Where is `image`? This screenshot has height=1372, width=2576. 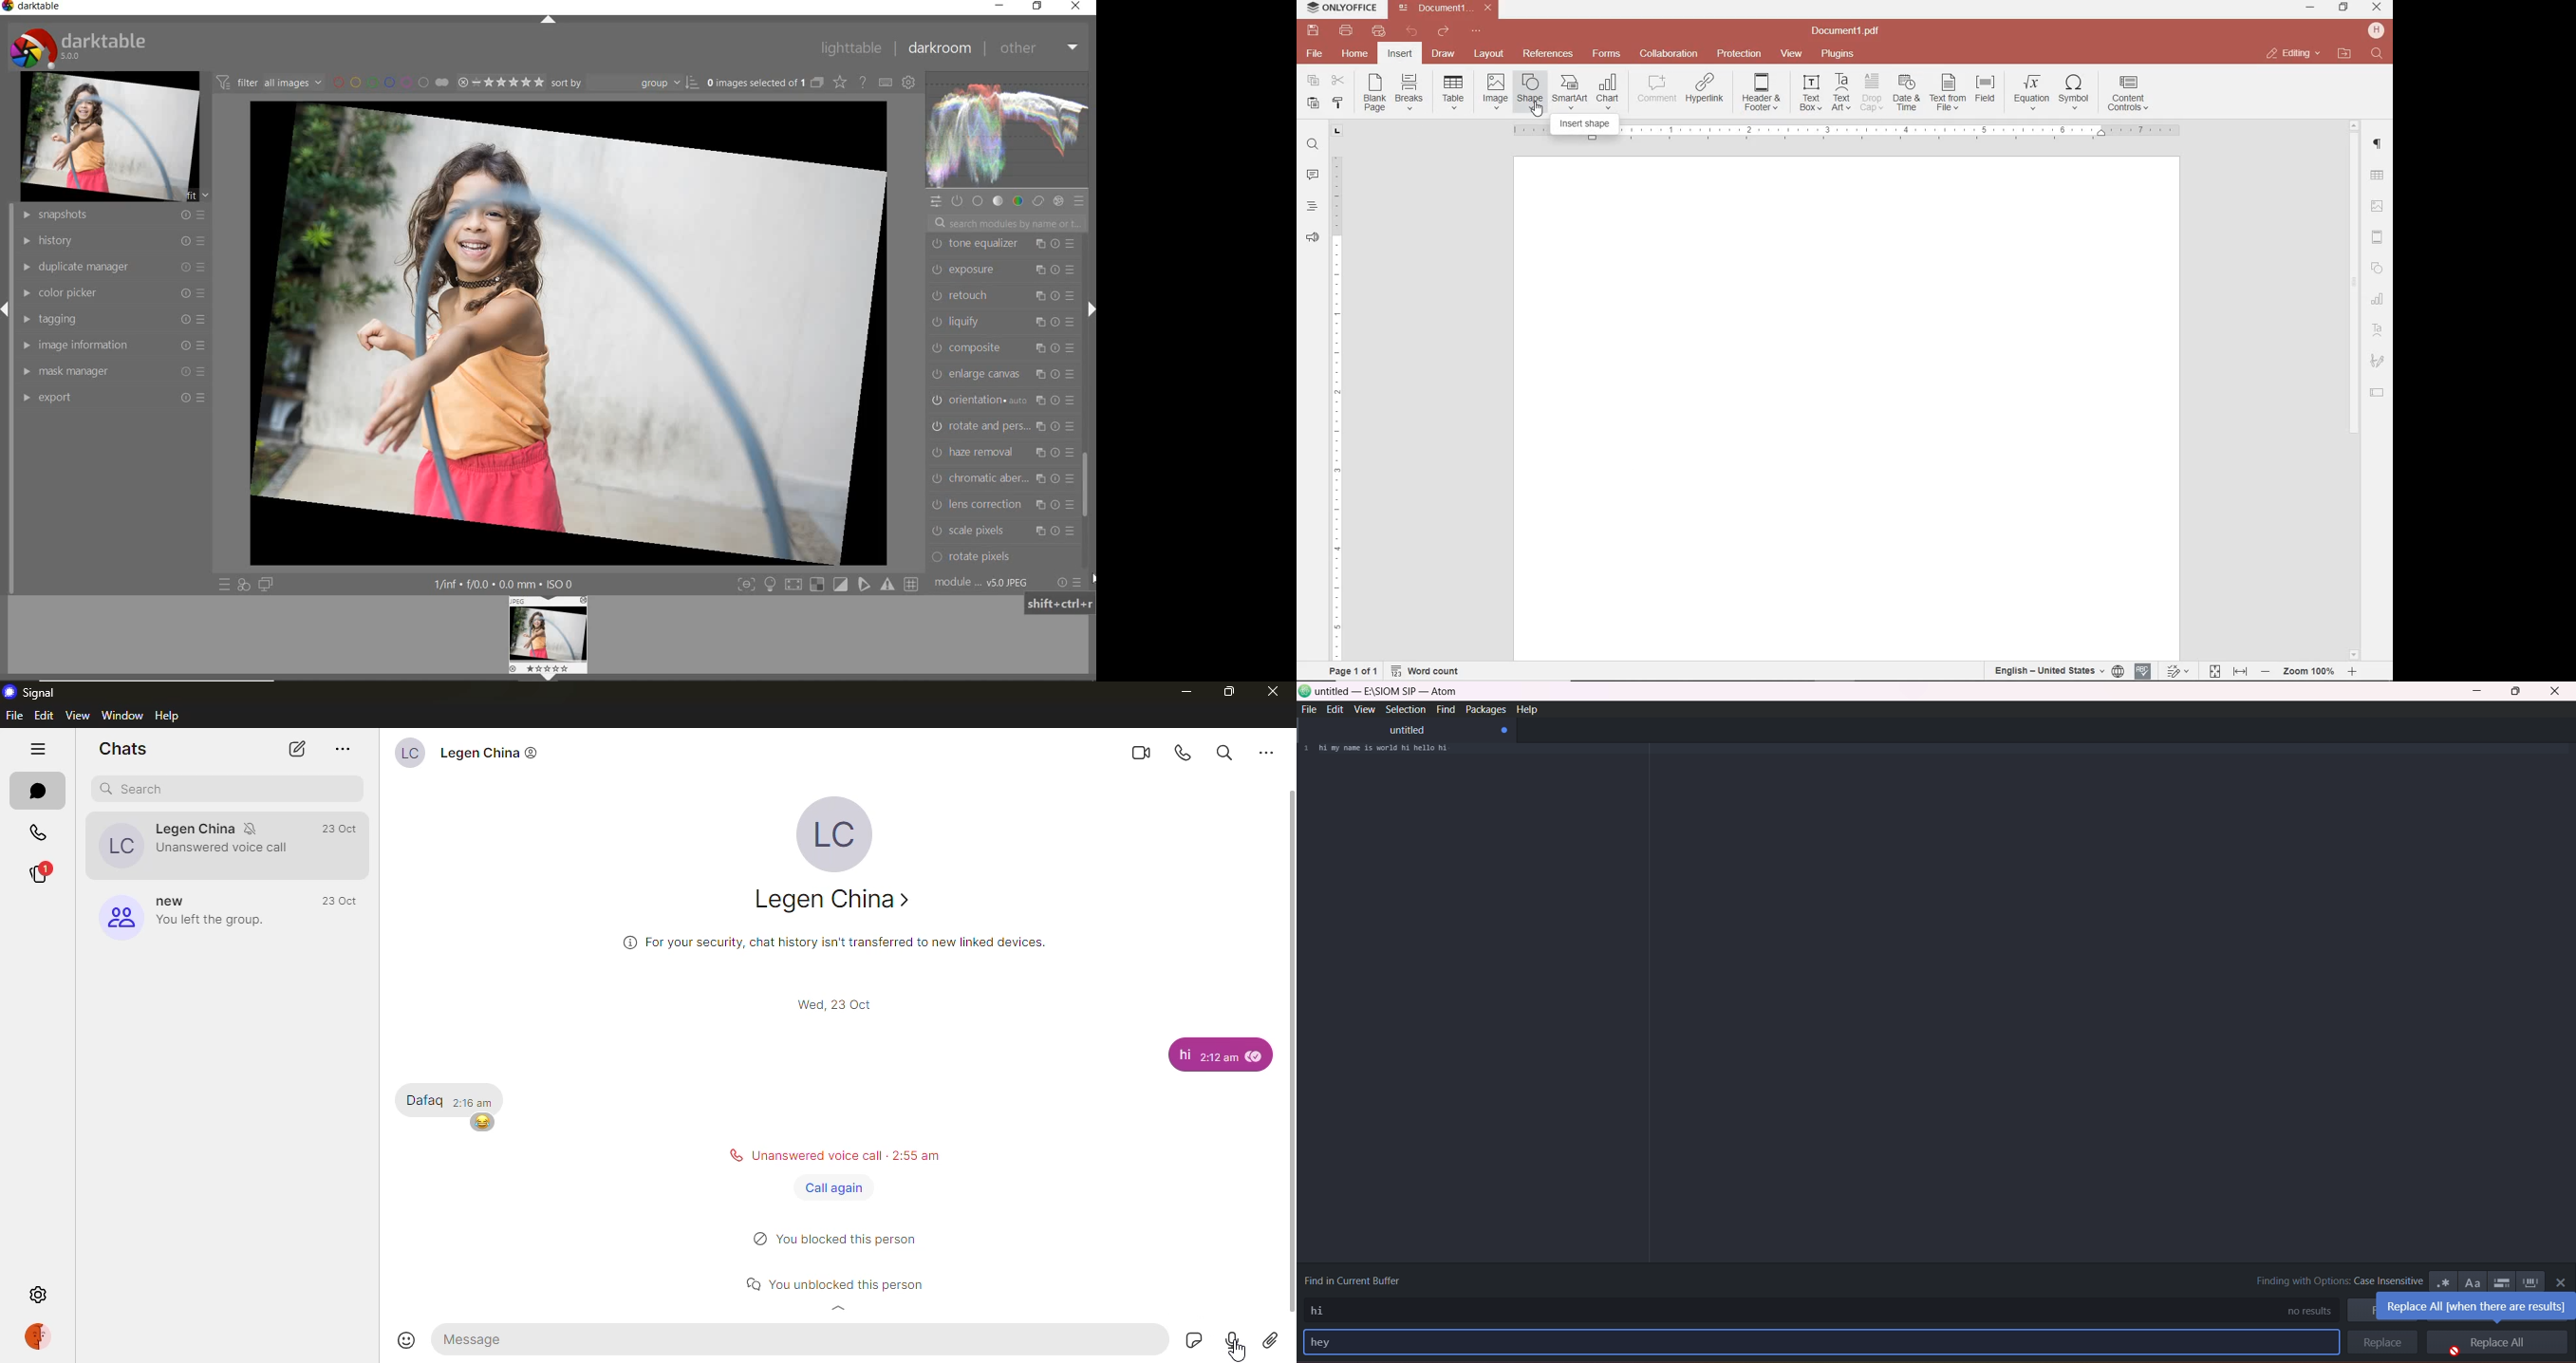 image is located at coordinates (110, 137).